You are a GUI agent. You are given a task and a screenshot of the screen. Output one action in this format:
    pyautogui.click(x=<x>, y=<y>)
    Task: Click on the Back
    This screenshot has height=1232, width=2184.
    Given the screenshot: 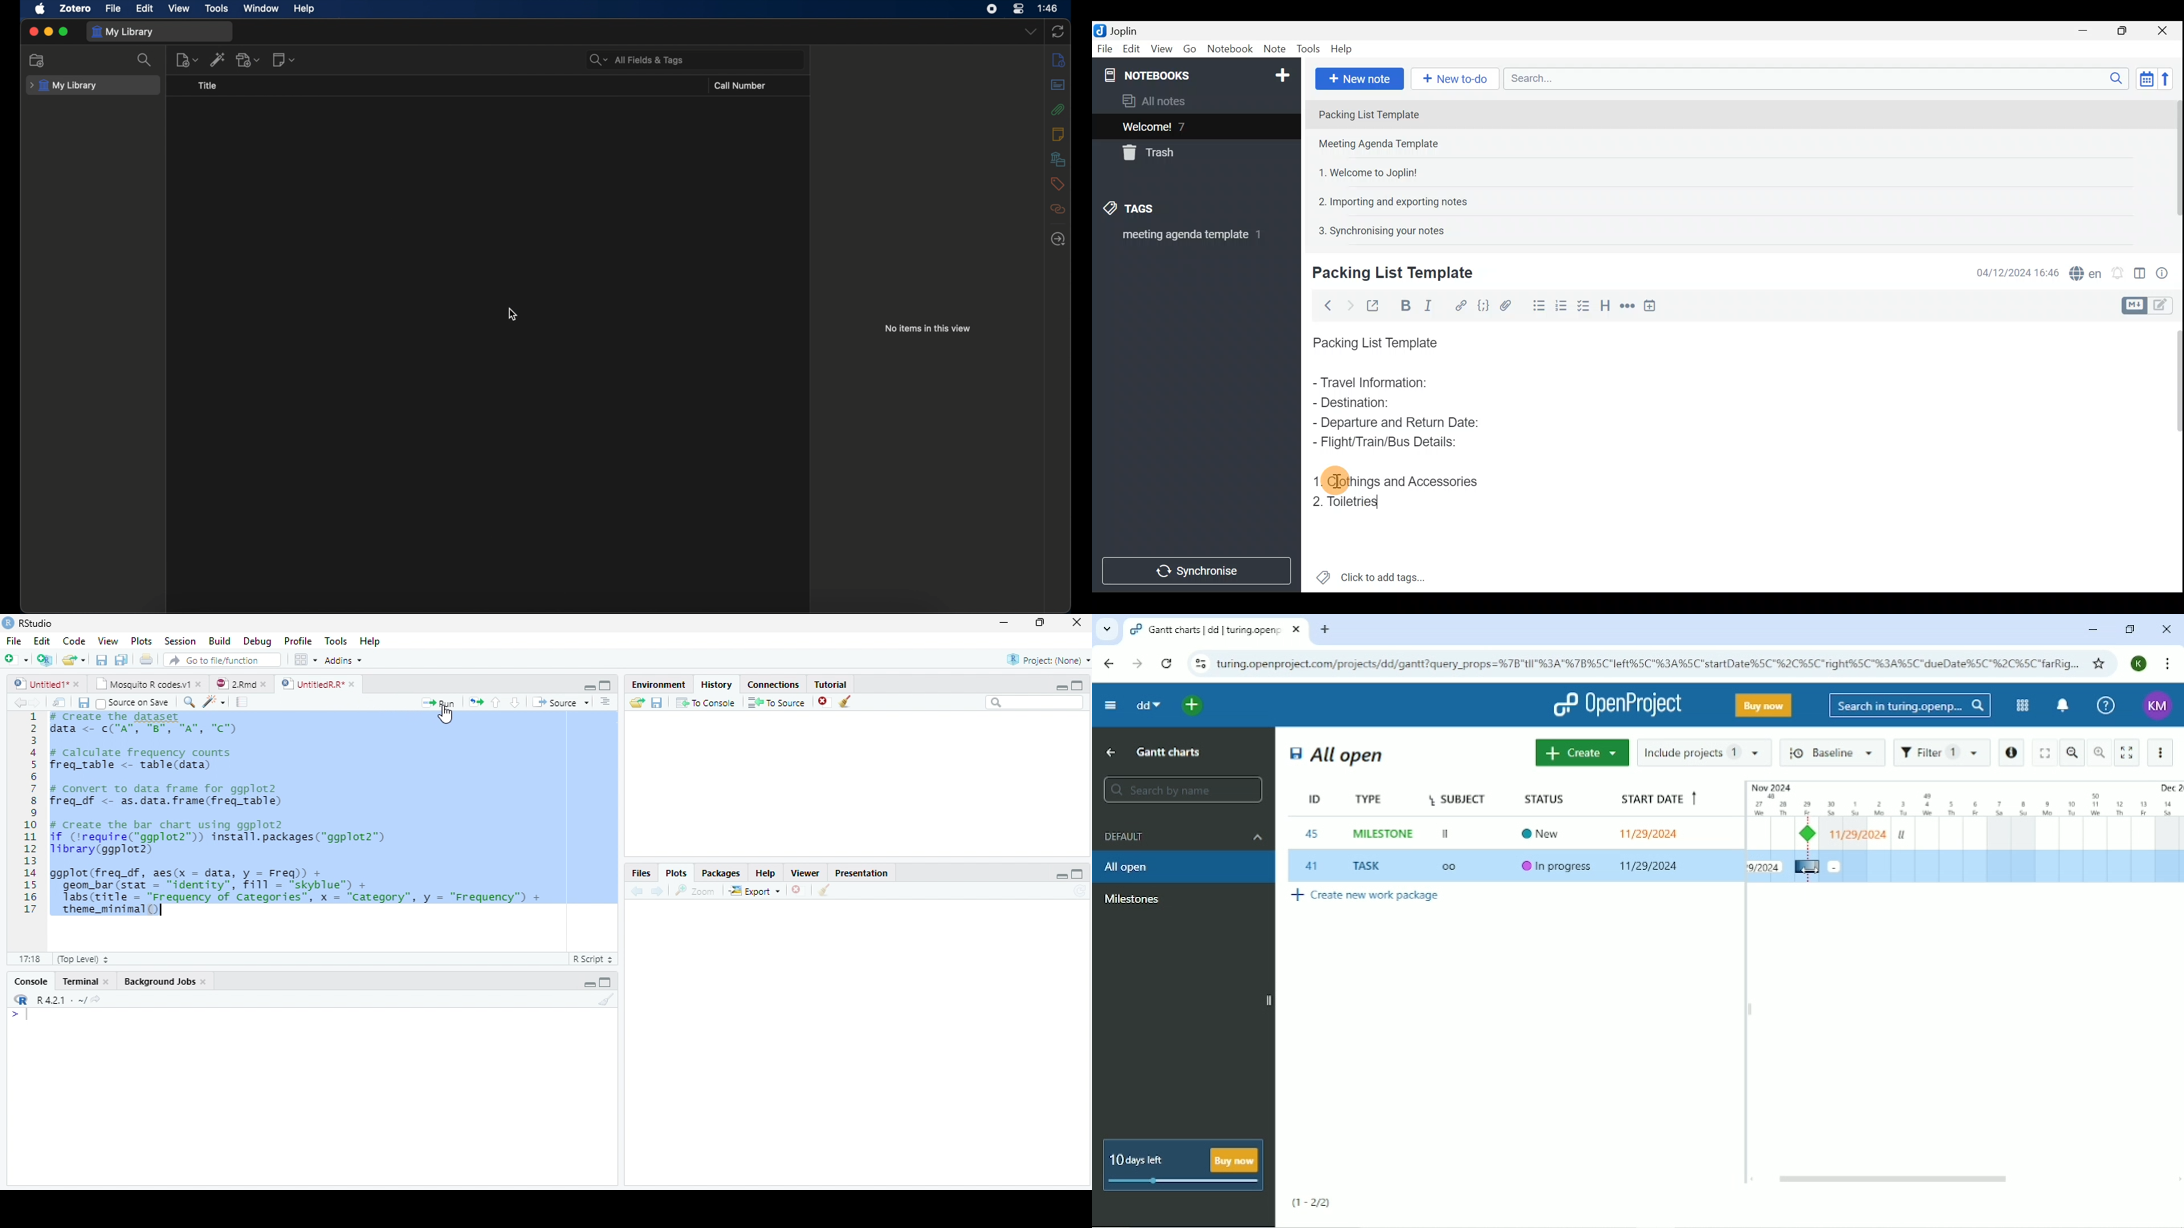 What is the action you would take?
    pyautogui.click(x=18, y=702)
    